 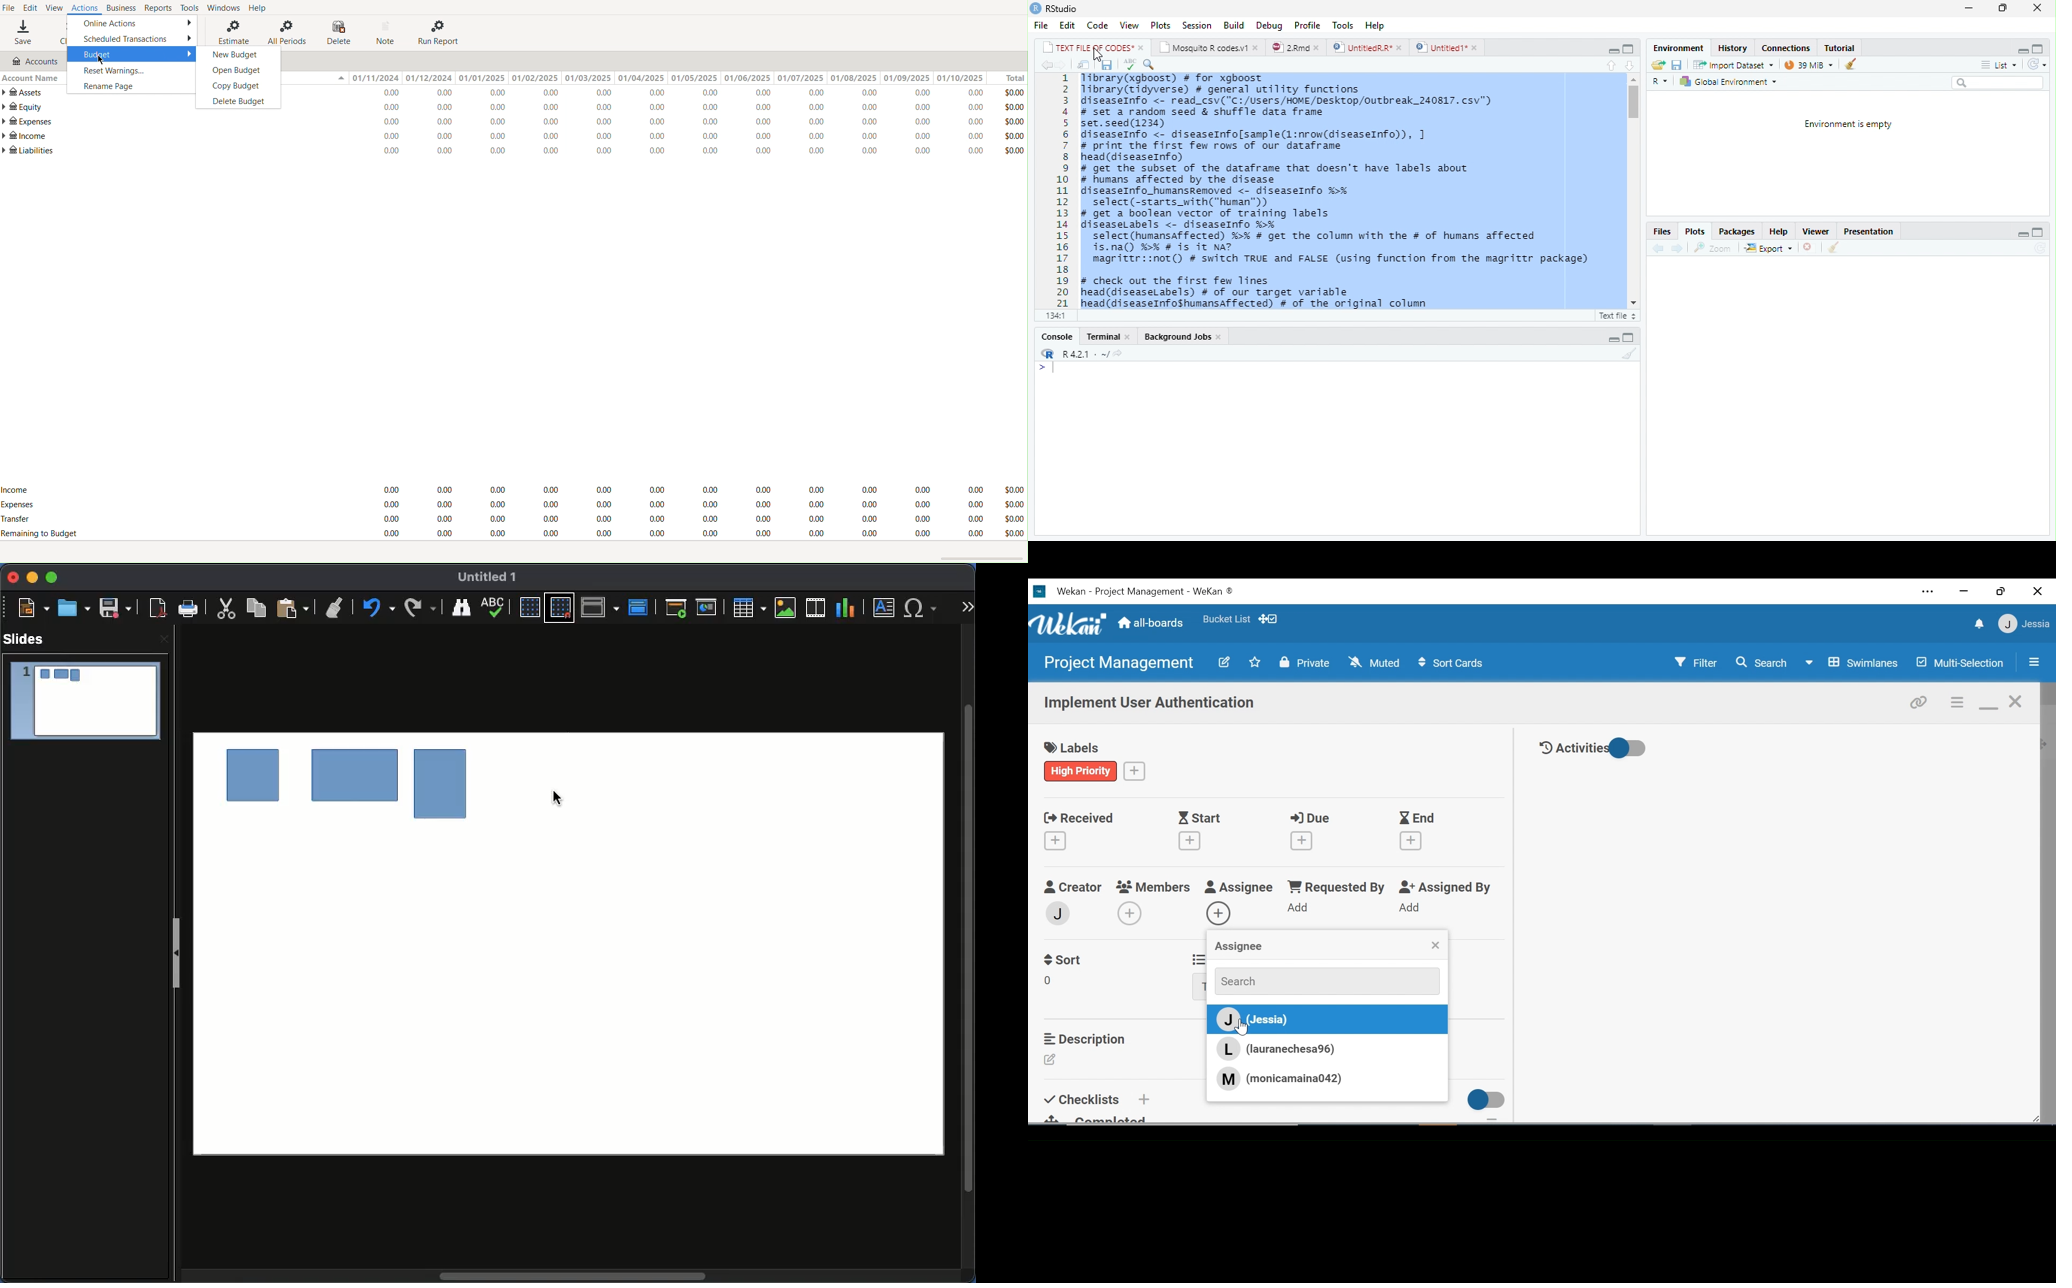 What do you see at coordinates (1096, 26) in the screenshot?
I see `Code` at bounding box center [1096, 26].